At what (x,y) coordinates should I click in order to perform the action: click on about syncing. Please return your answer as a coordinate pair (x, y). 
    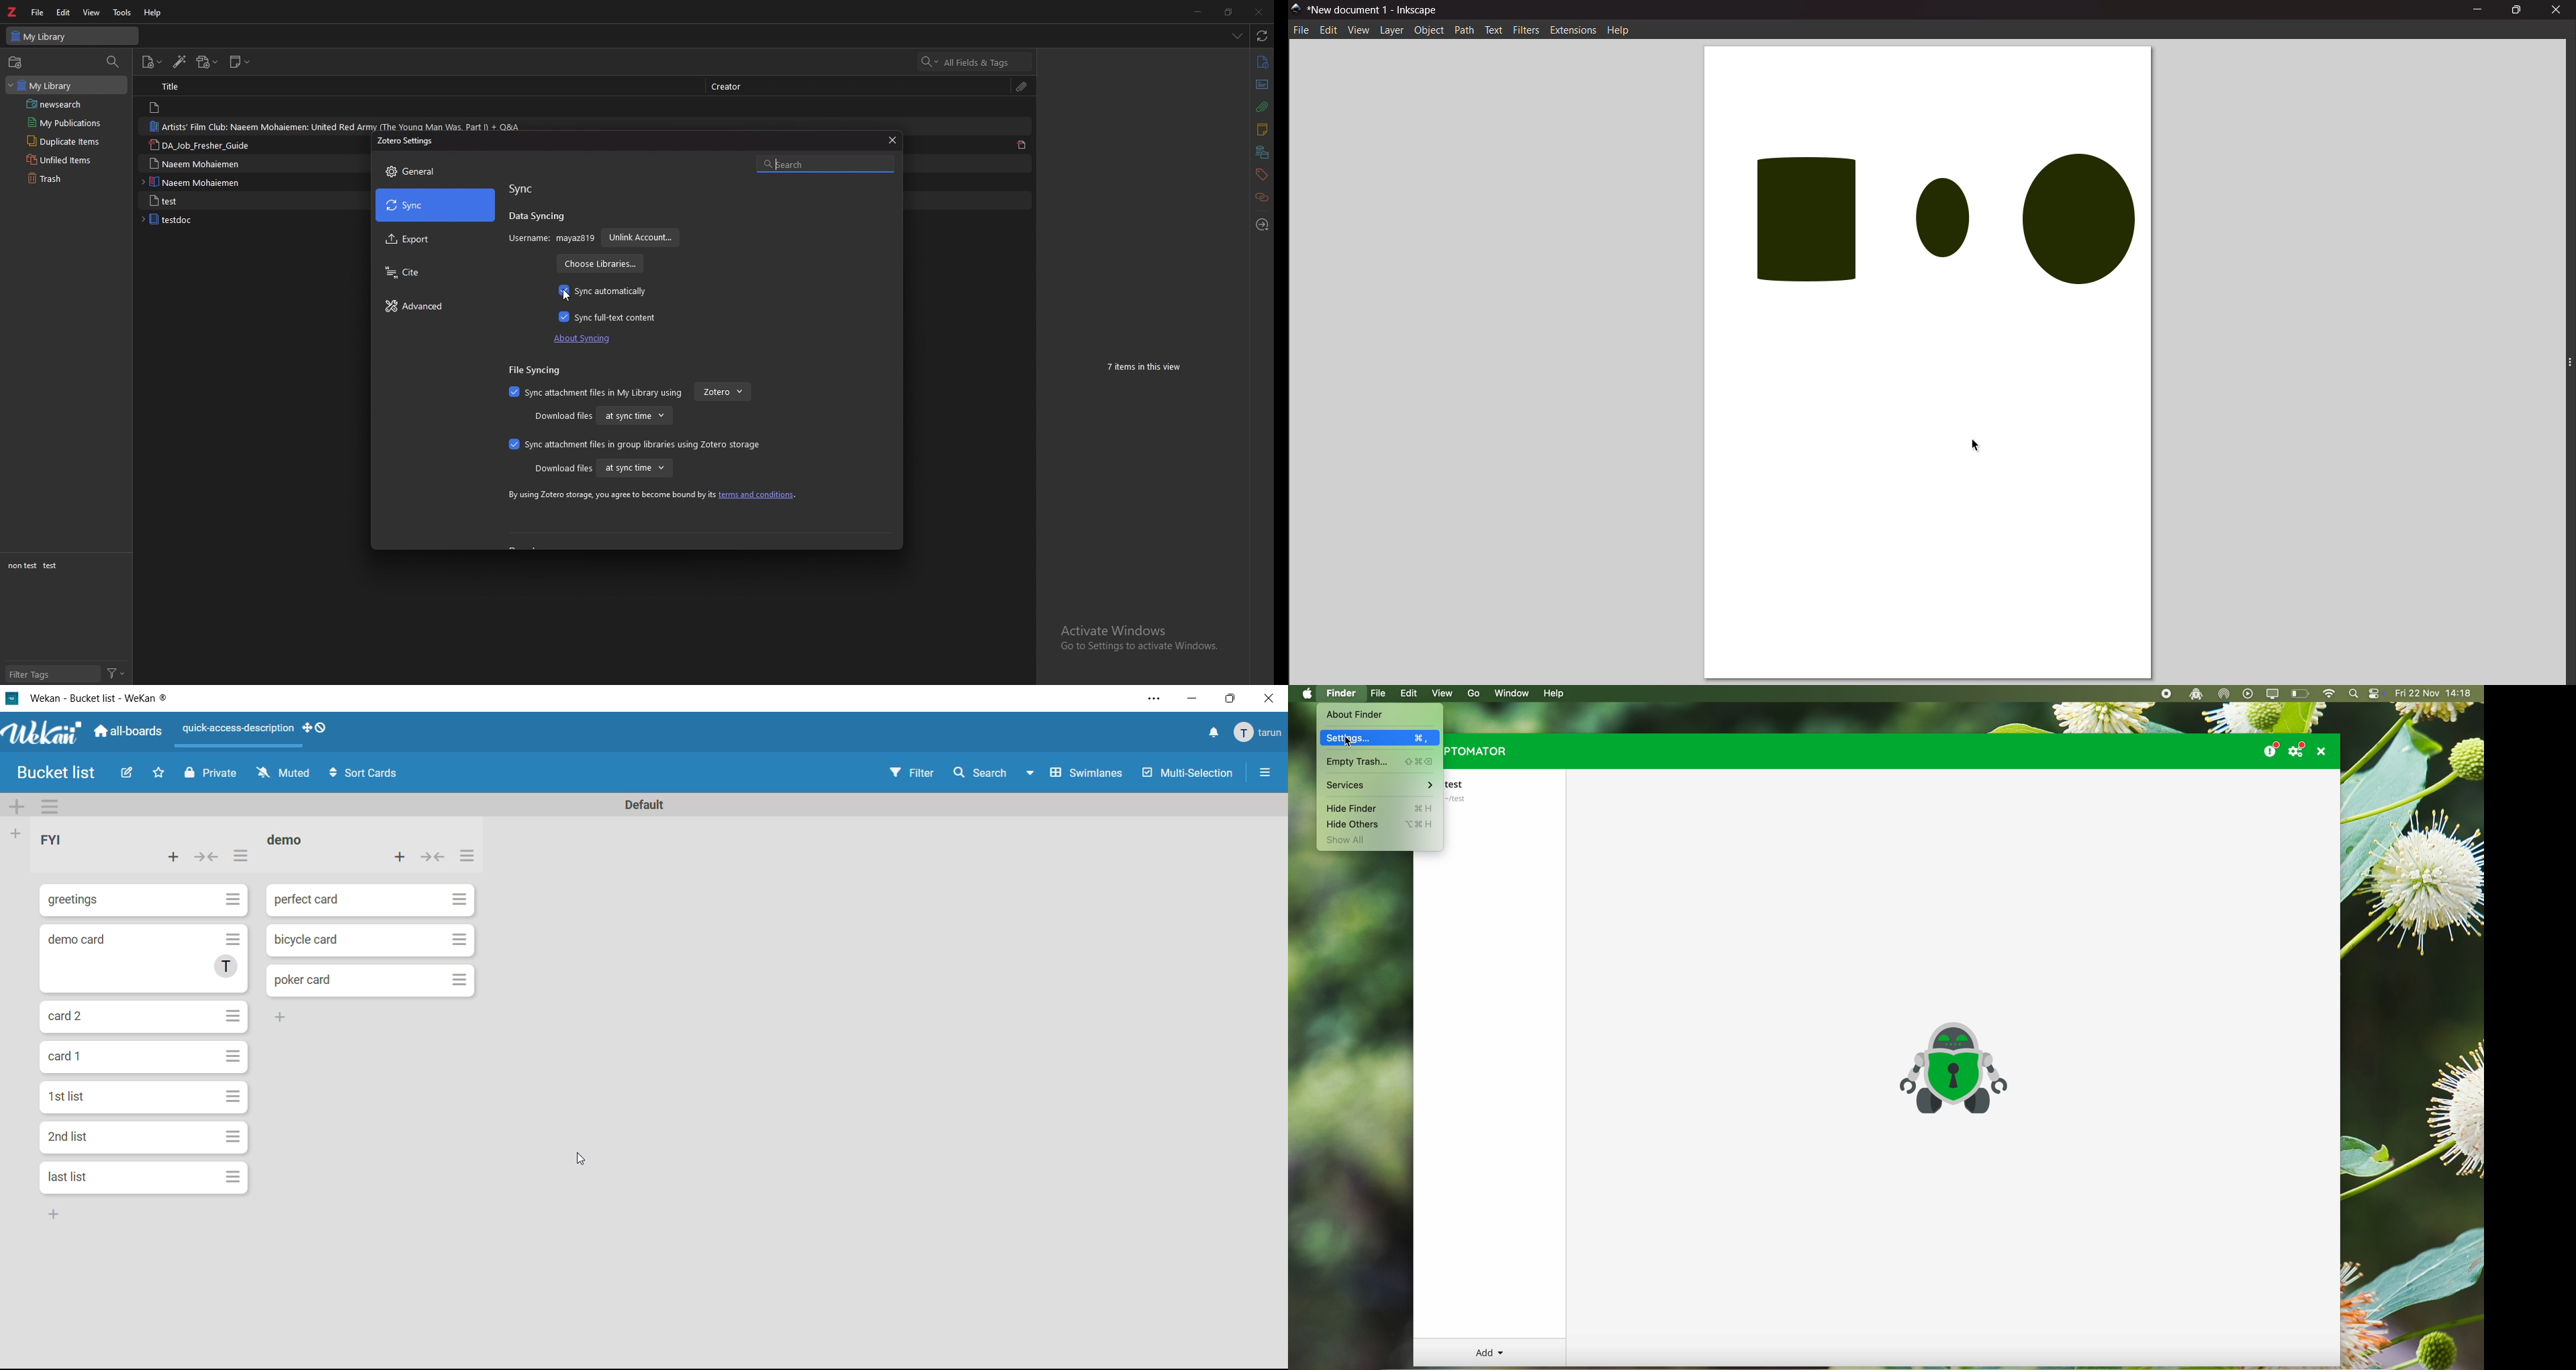
    Looking at the image, I should click on (587, 339).